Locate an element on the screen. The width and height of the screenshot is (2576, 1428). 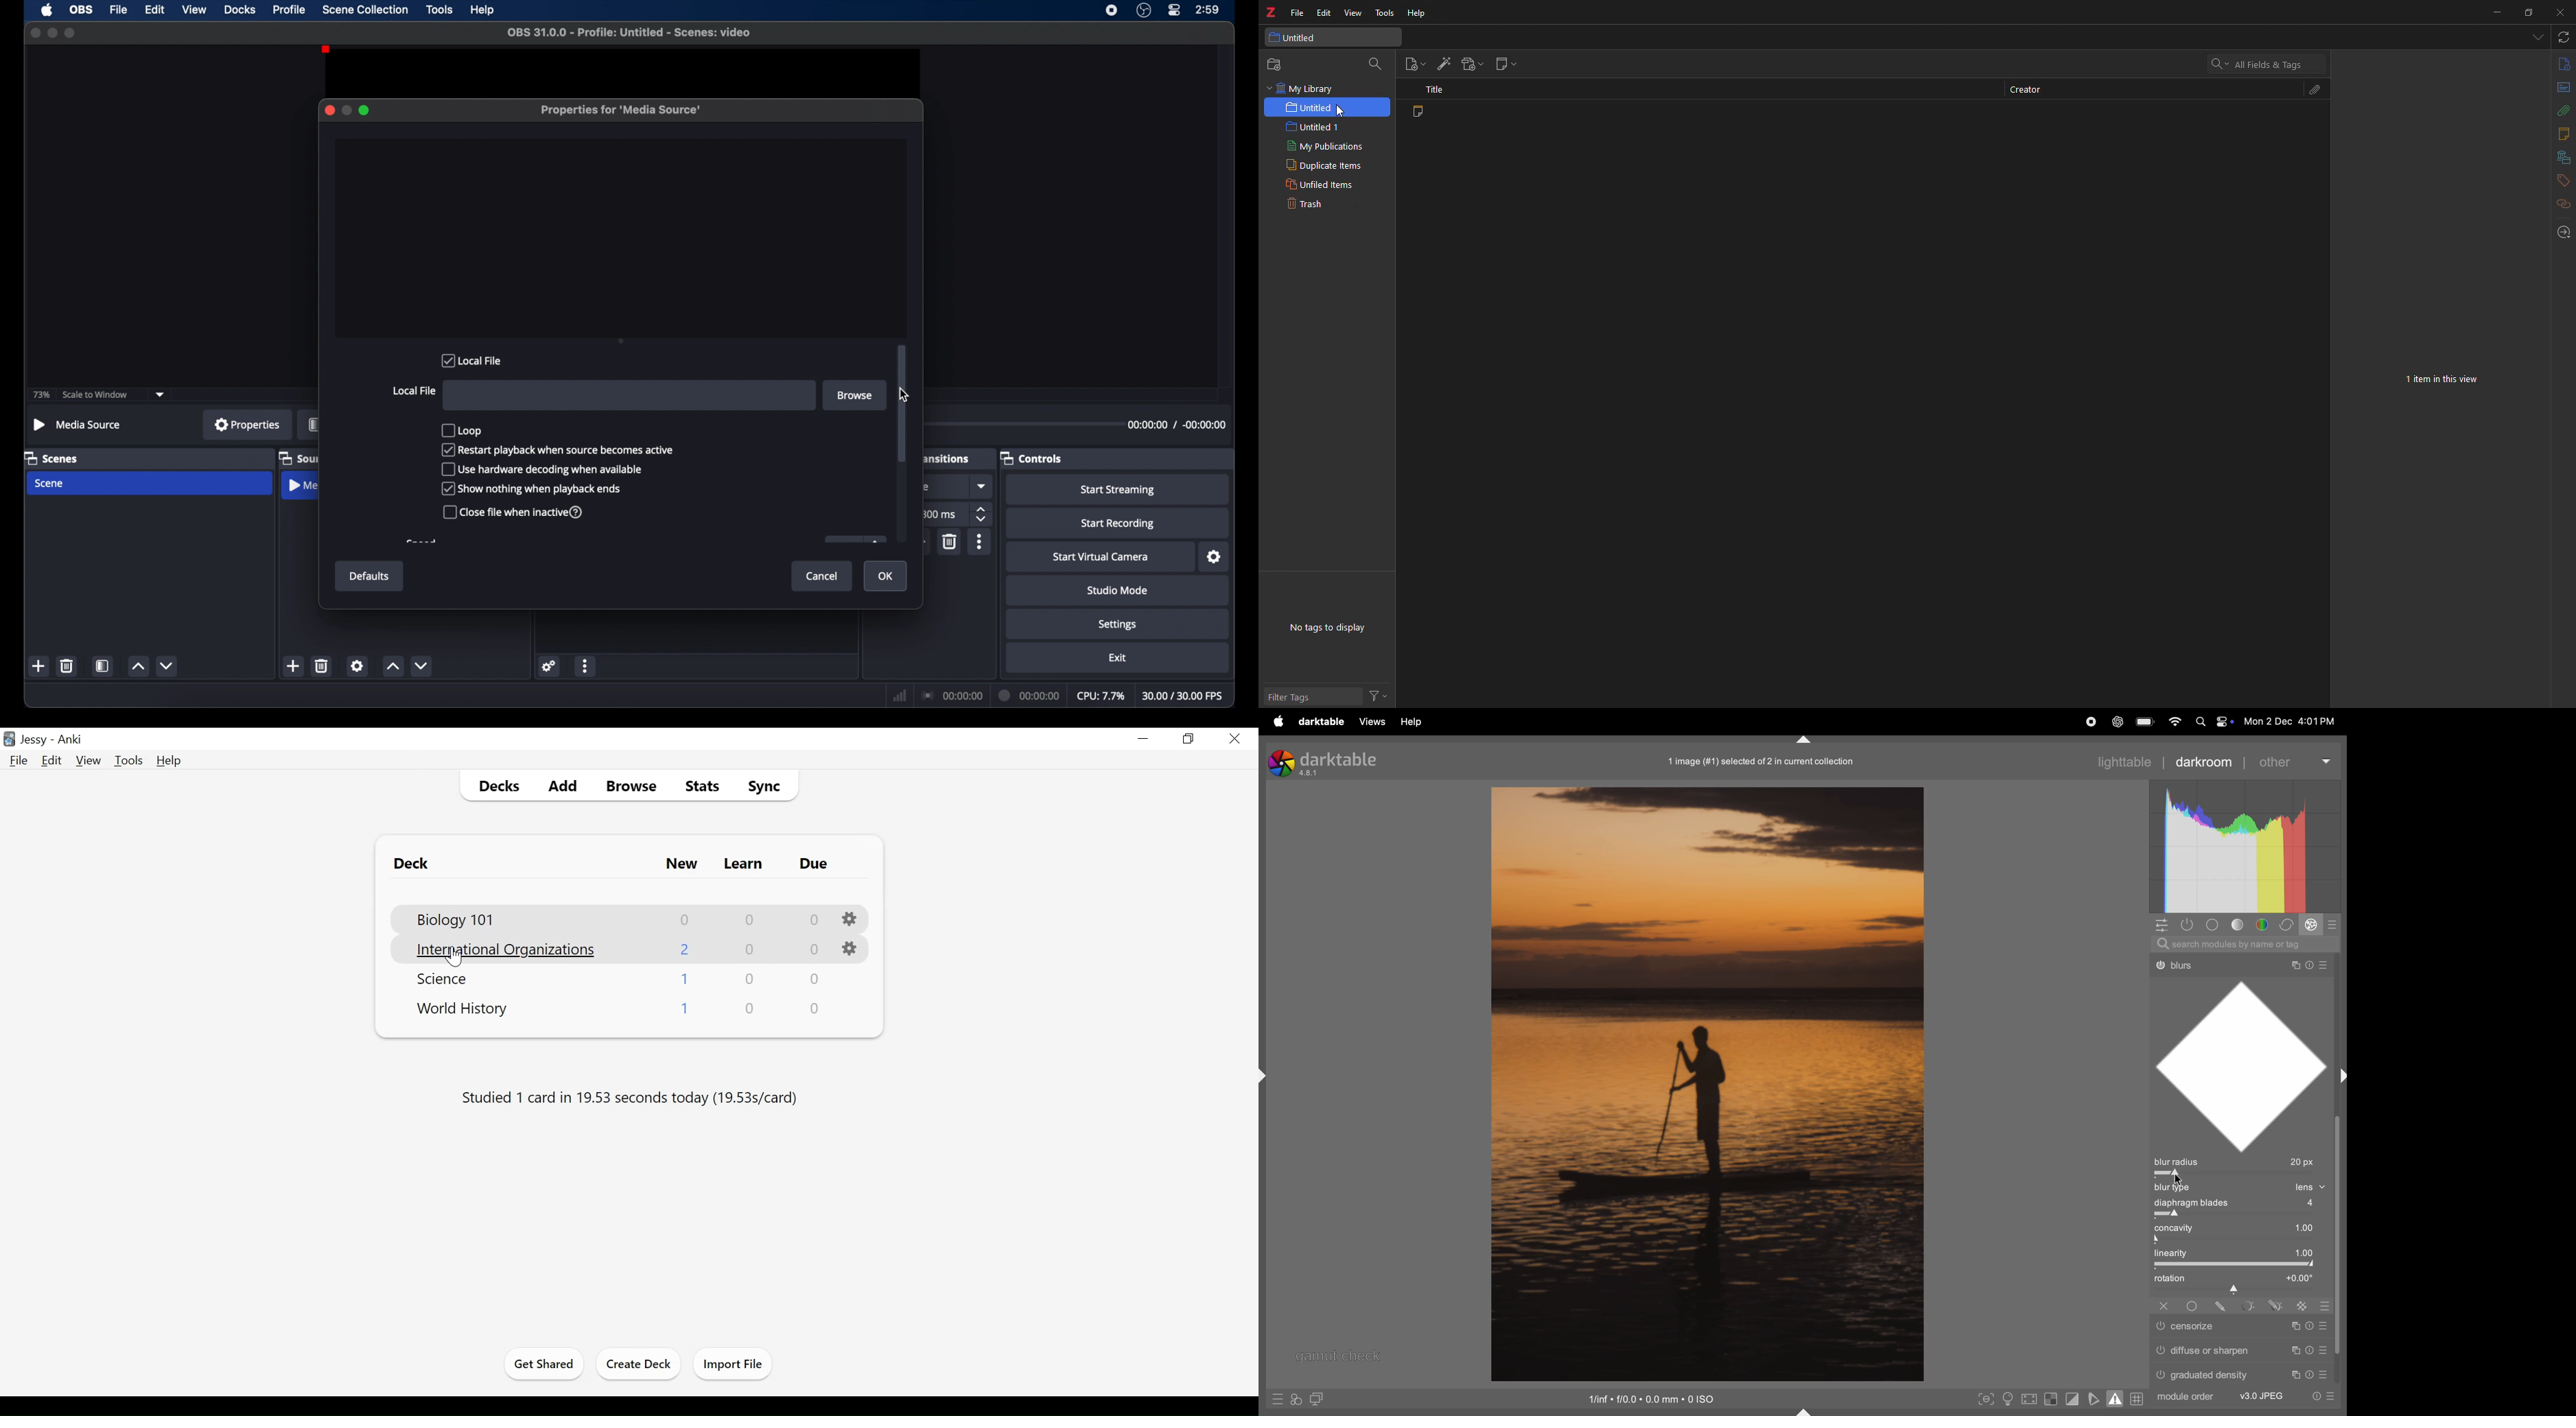
intitled 1 is located at coordinates (1317, 127).